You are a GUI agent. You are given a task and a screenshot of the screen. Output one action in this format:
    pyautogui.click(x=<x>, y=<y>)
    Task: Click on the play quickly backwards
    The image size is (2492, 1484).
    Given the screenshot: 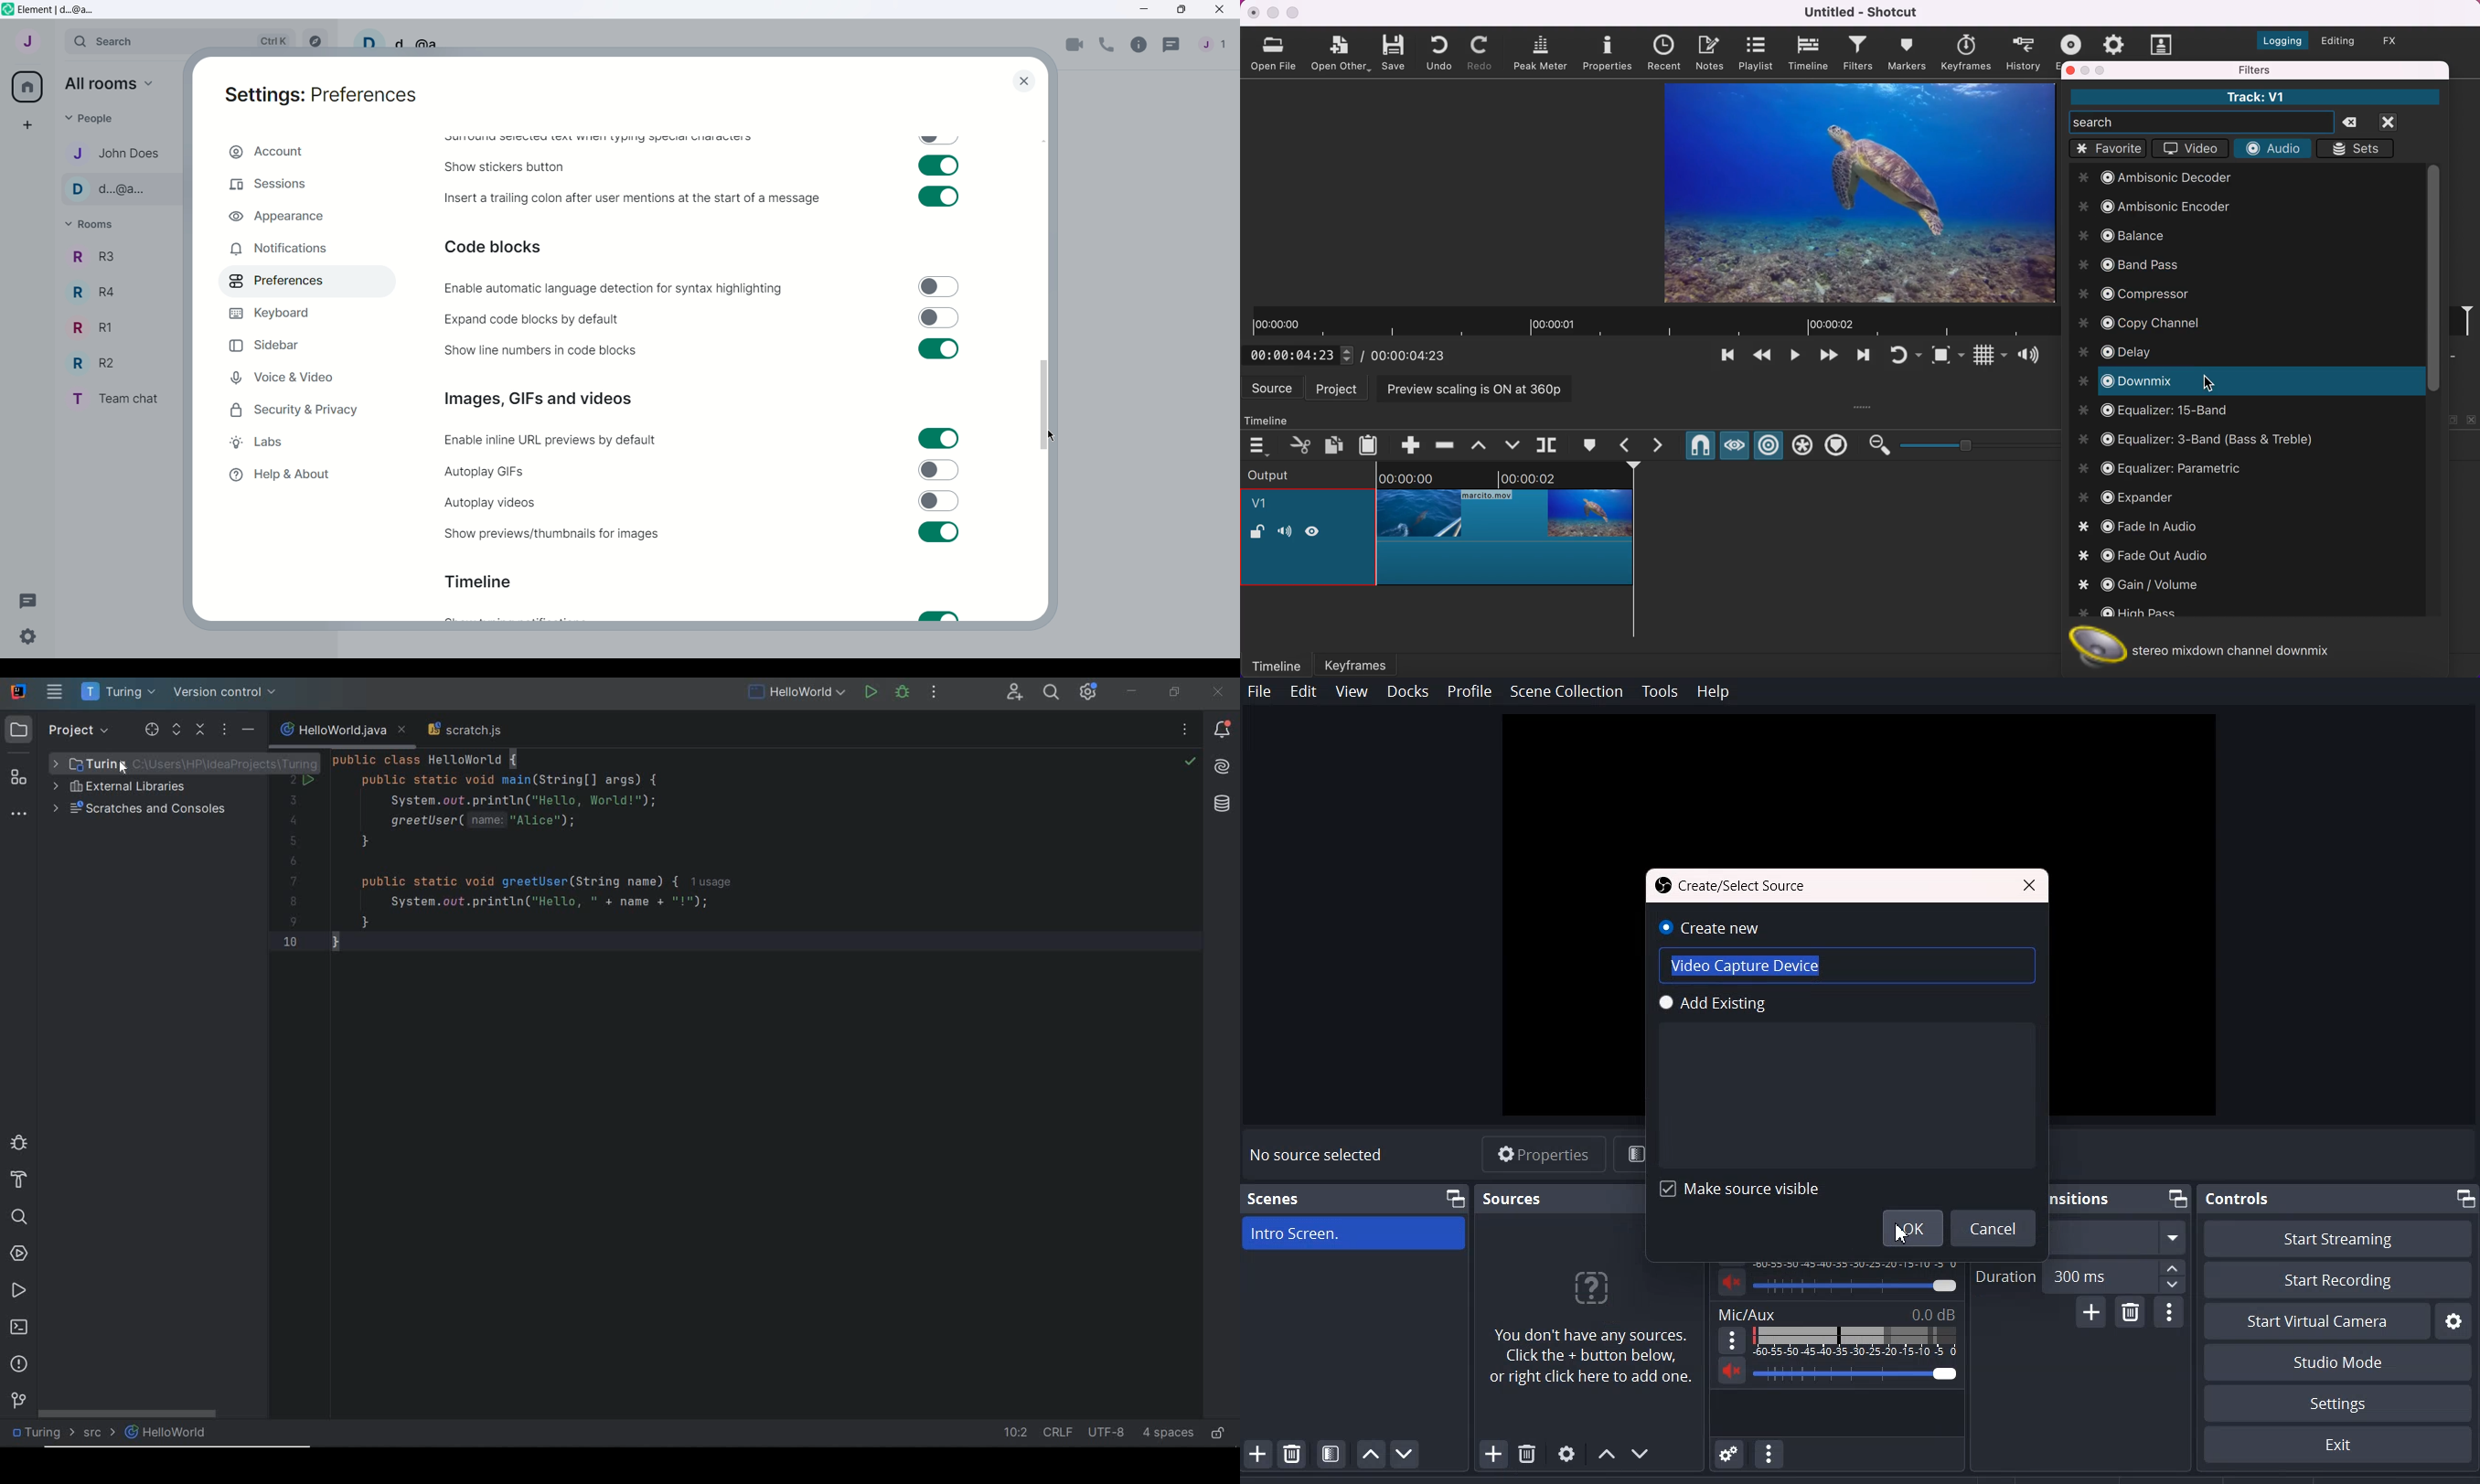 What is the action you would take?
    pyautogui.click(x=1761, y=358)
    